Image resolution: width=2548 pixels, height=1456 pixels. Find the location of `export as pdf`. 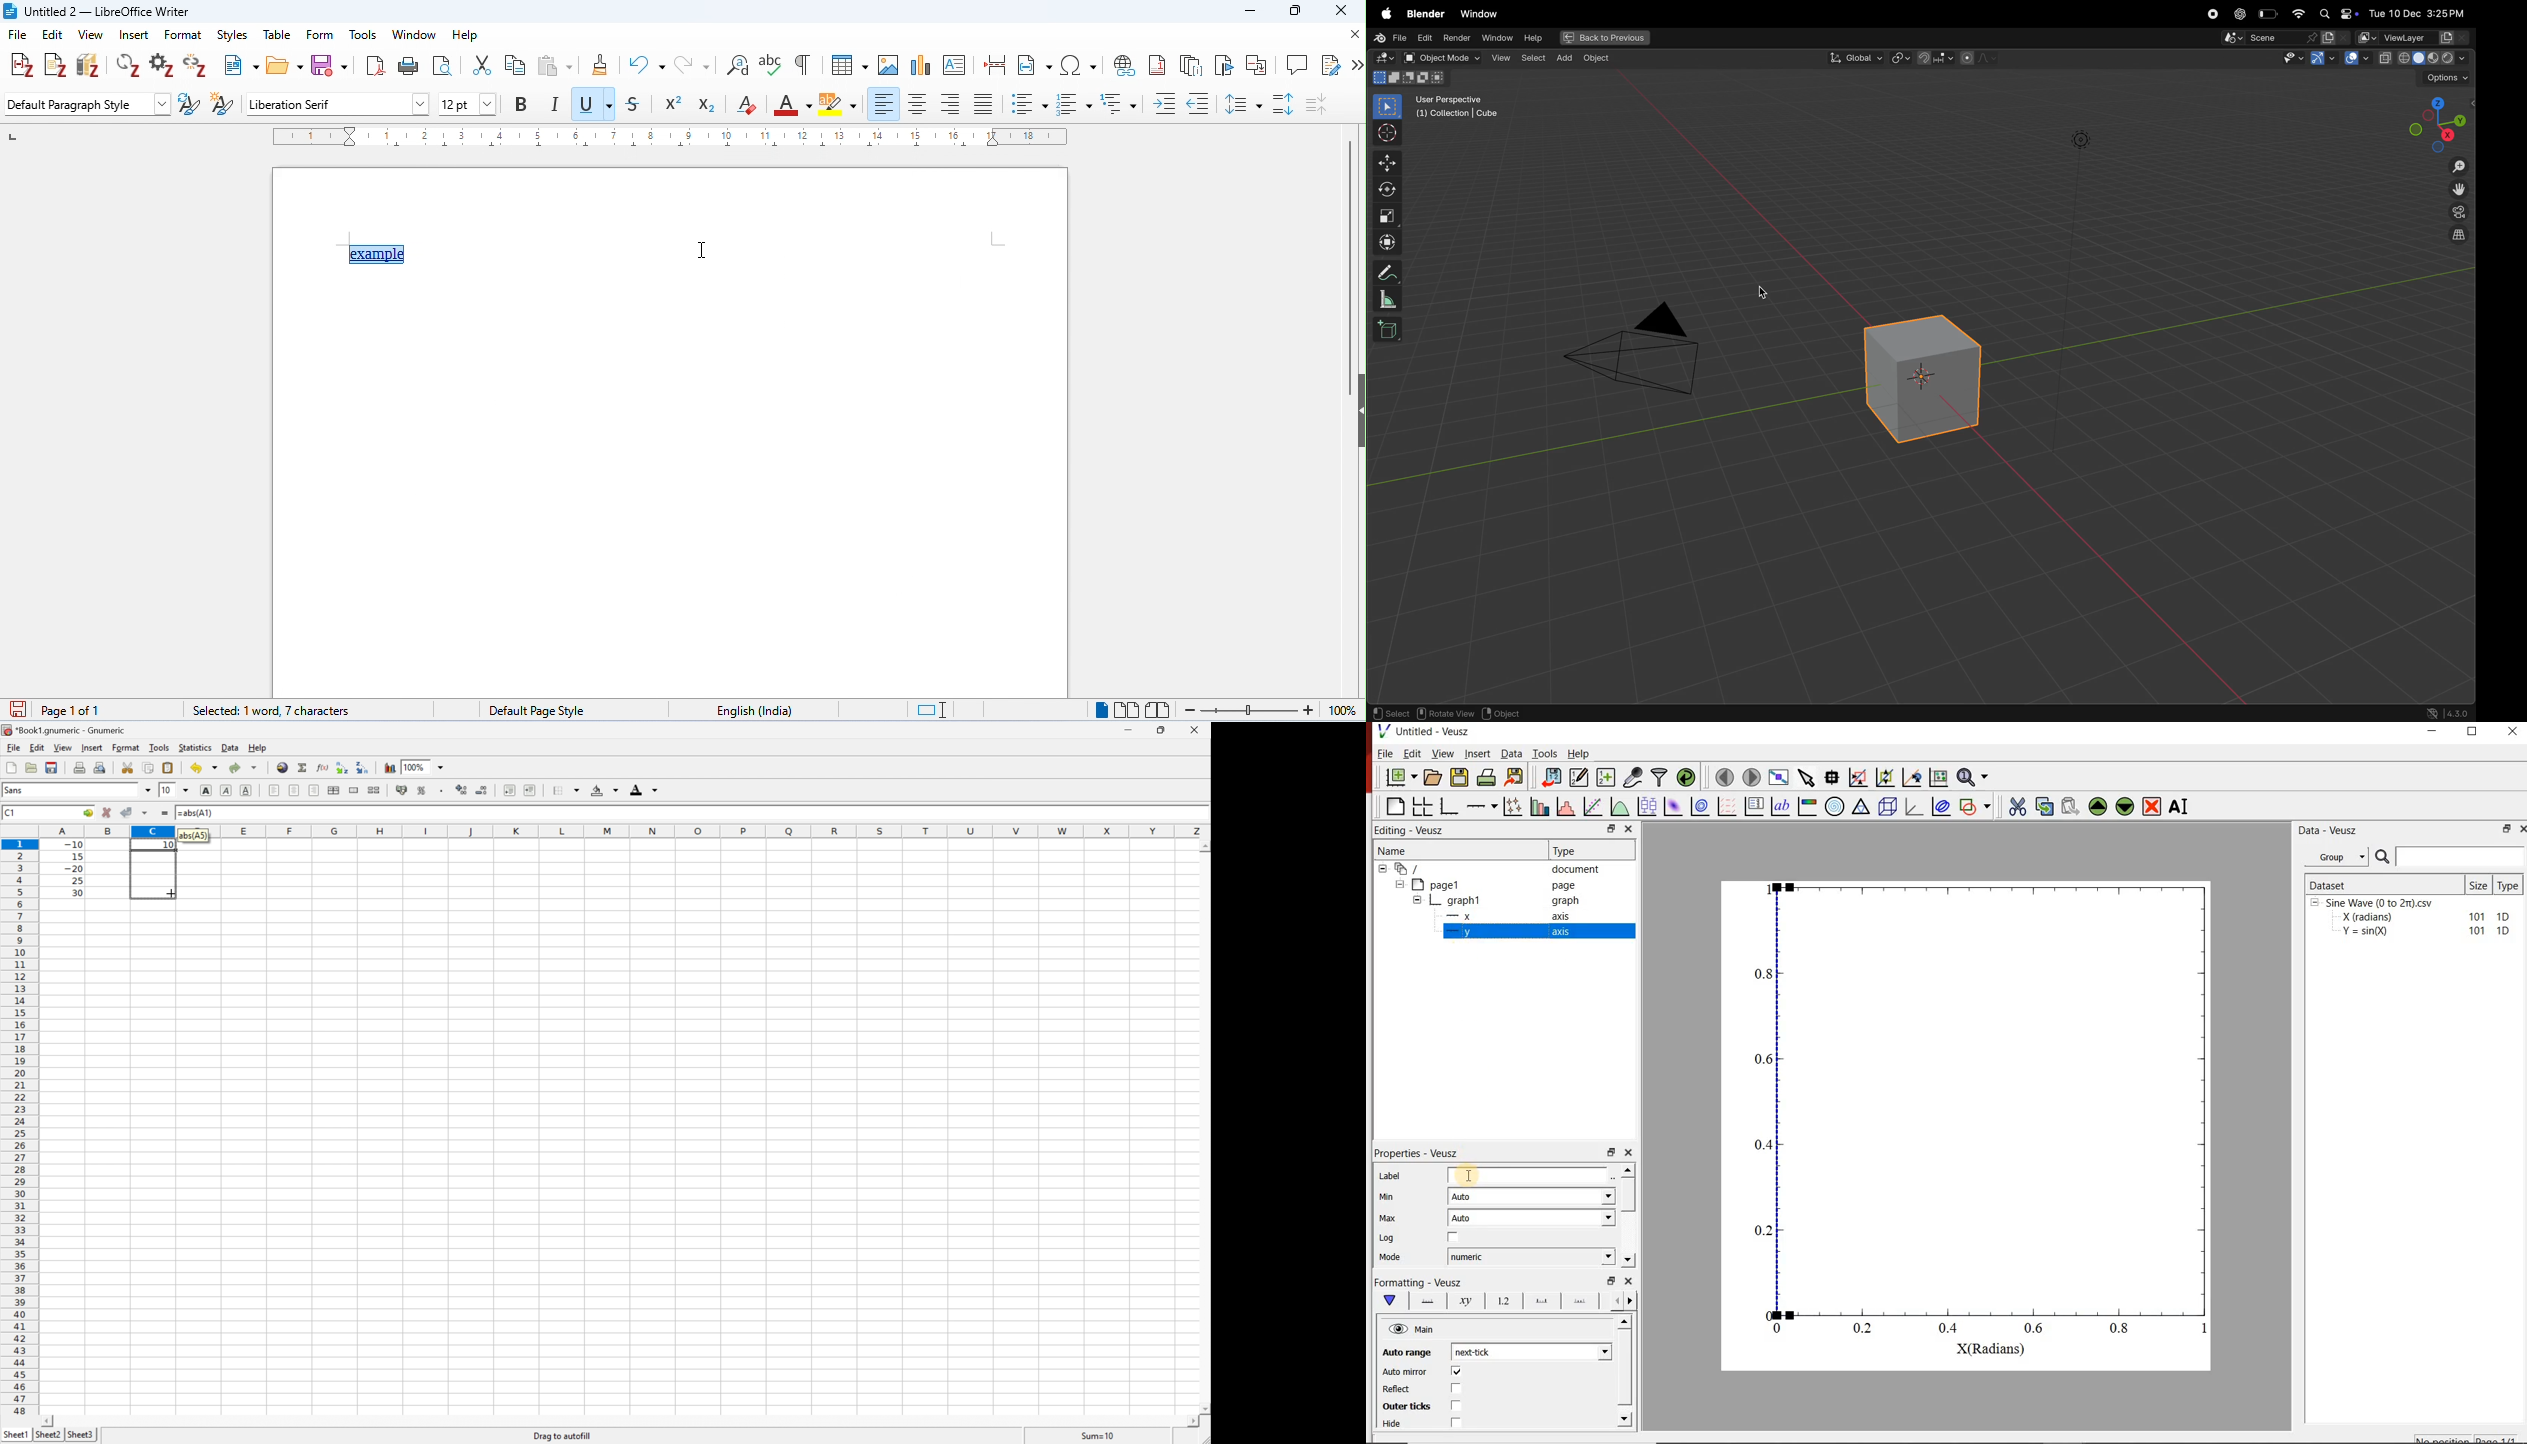

export as pdf is located at coordinates (373, 66).